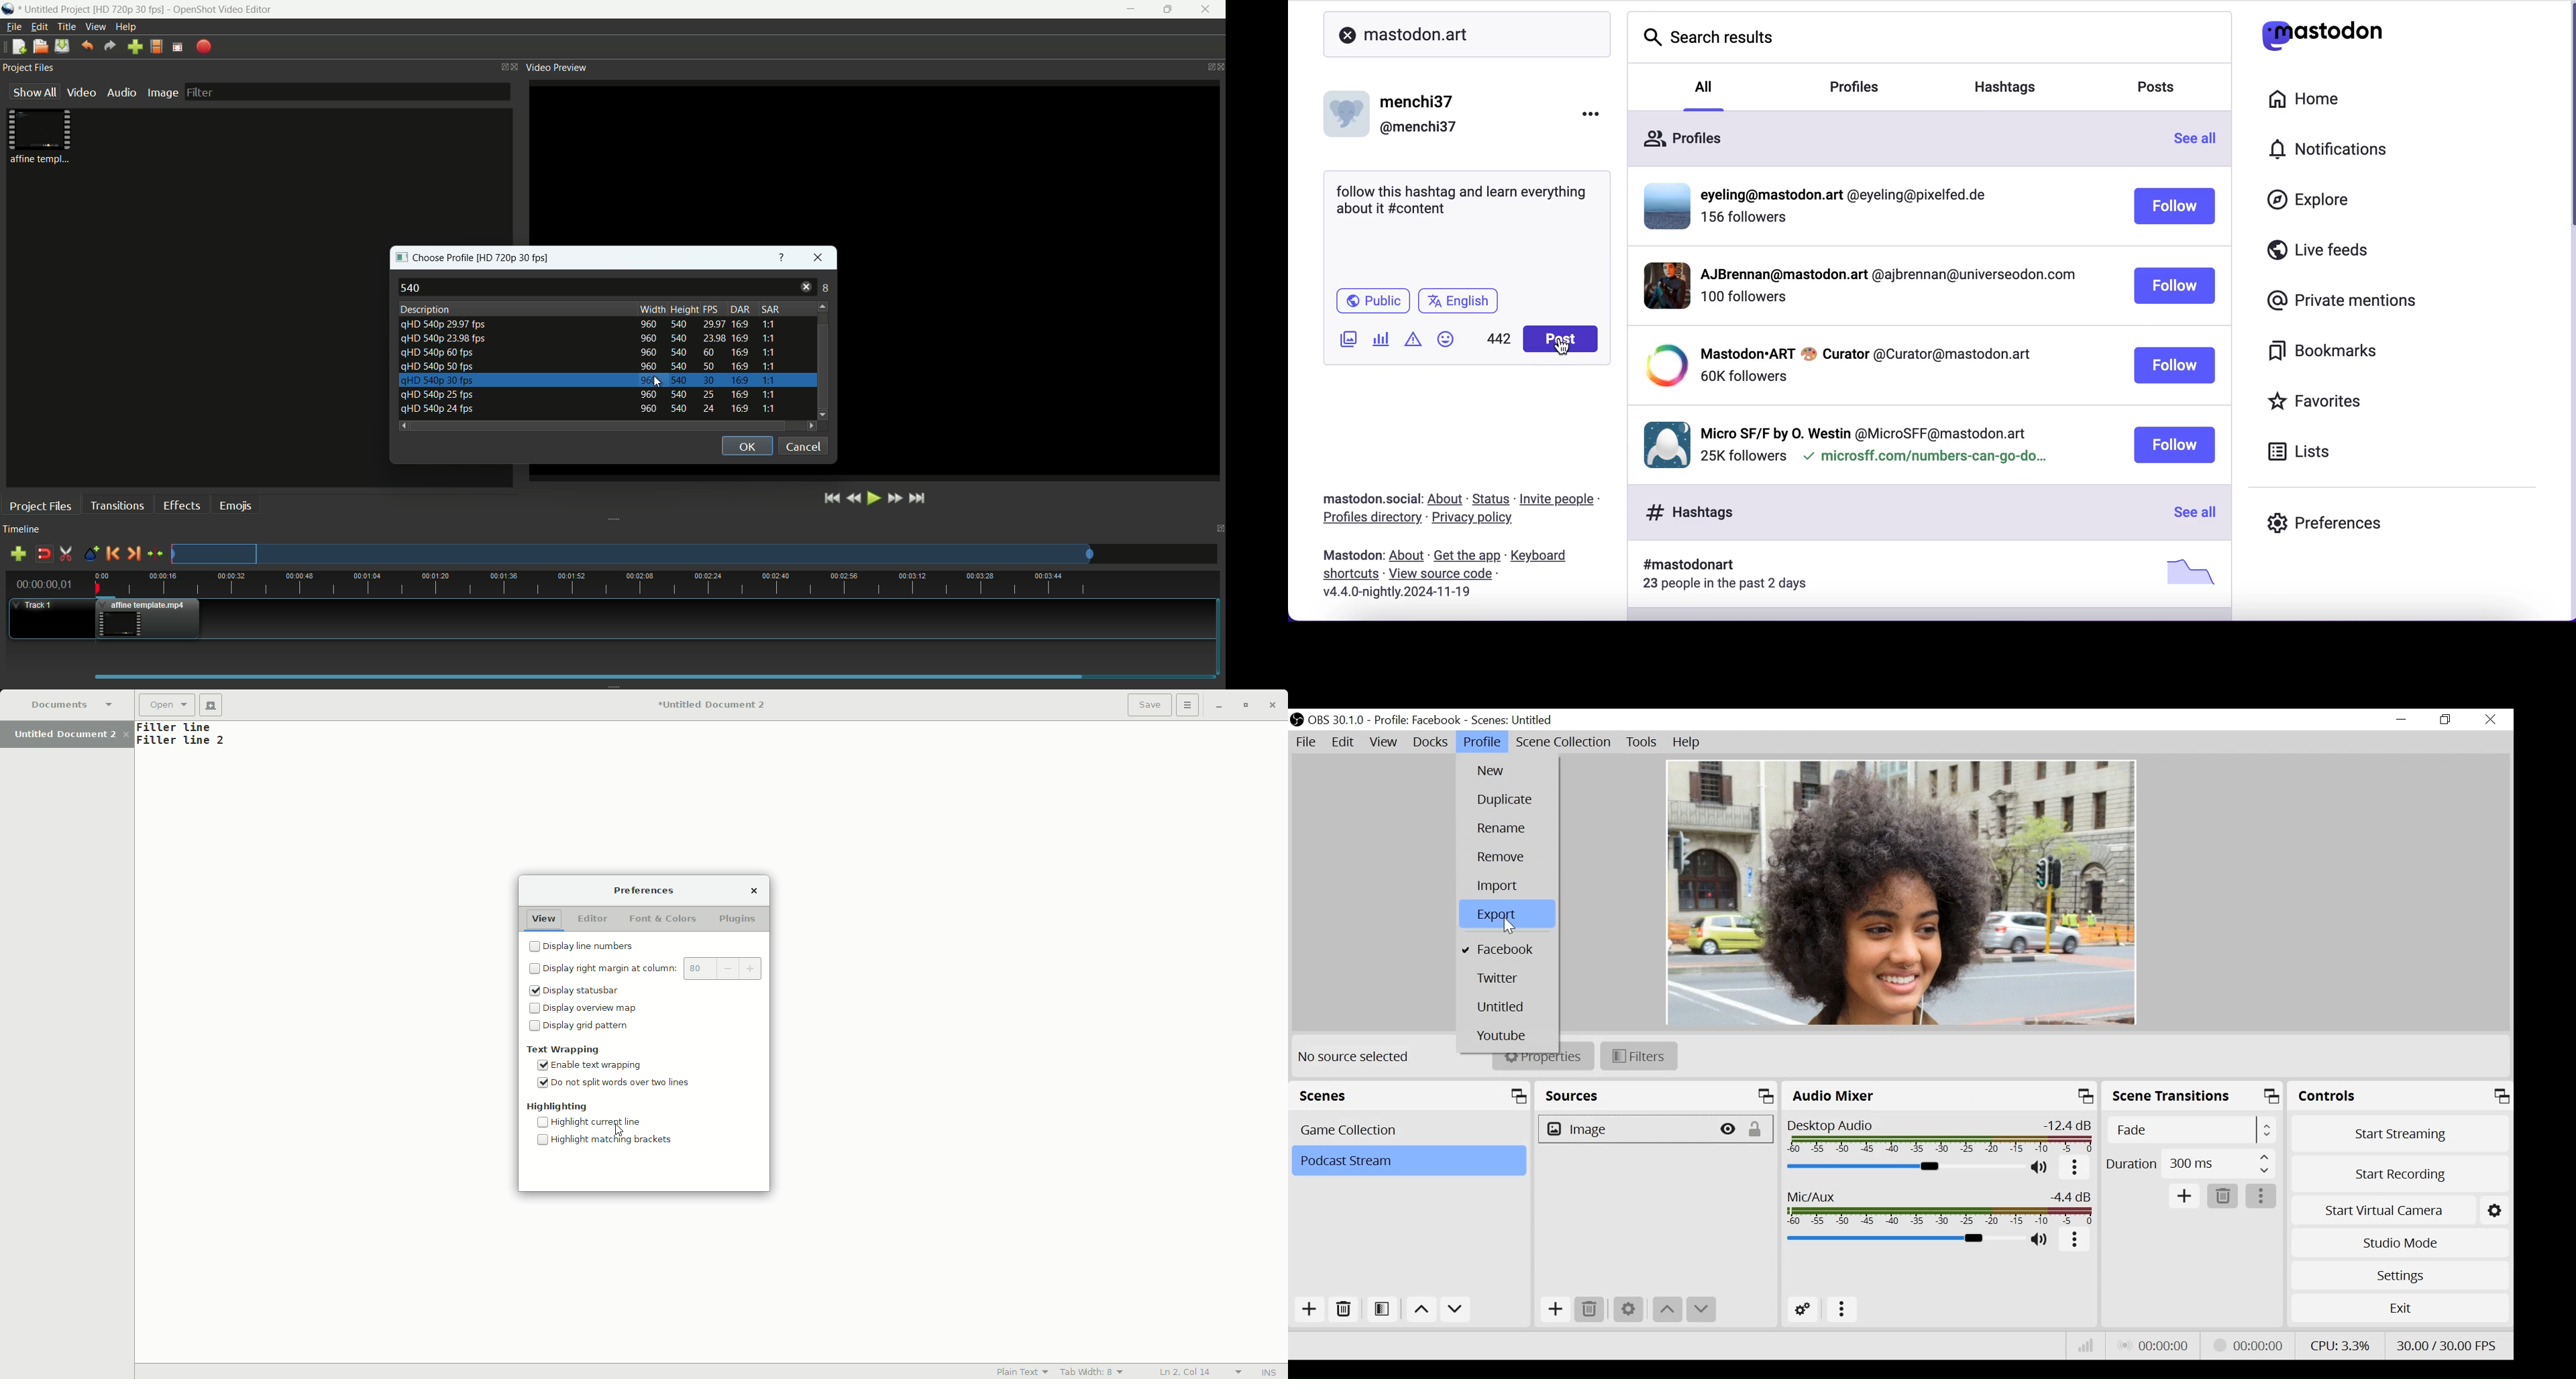 The width and height of the screenshot is (2576, 1400). I want to click on Scene, so click(1409, 1130).